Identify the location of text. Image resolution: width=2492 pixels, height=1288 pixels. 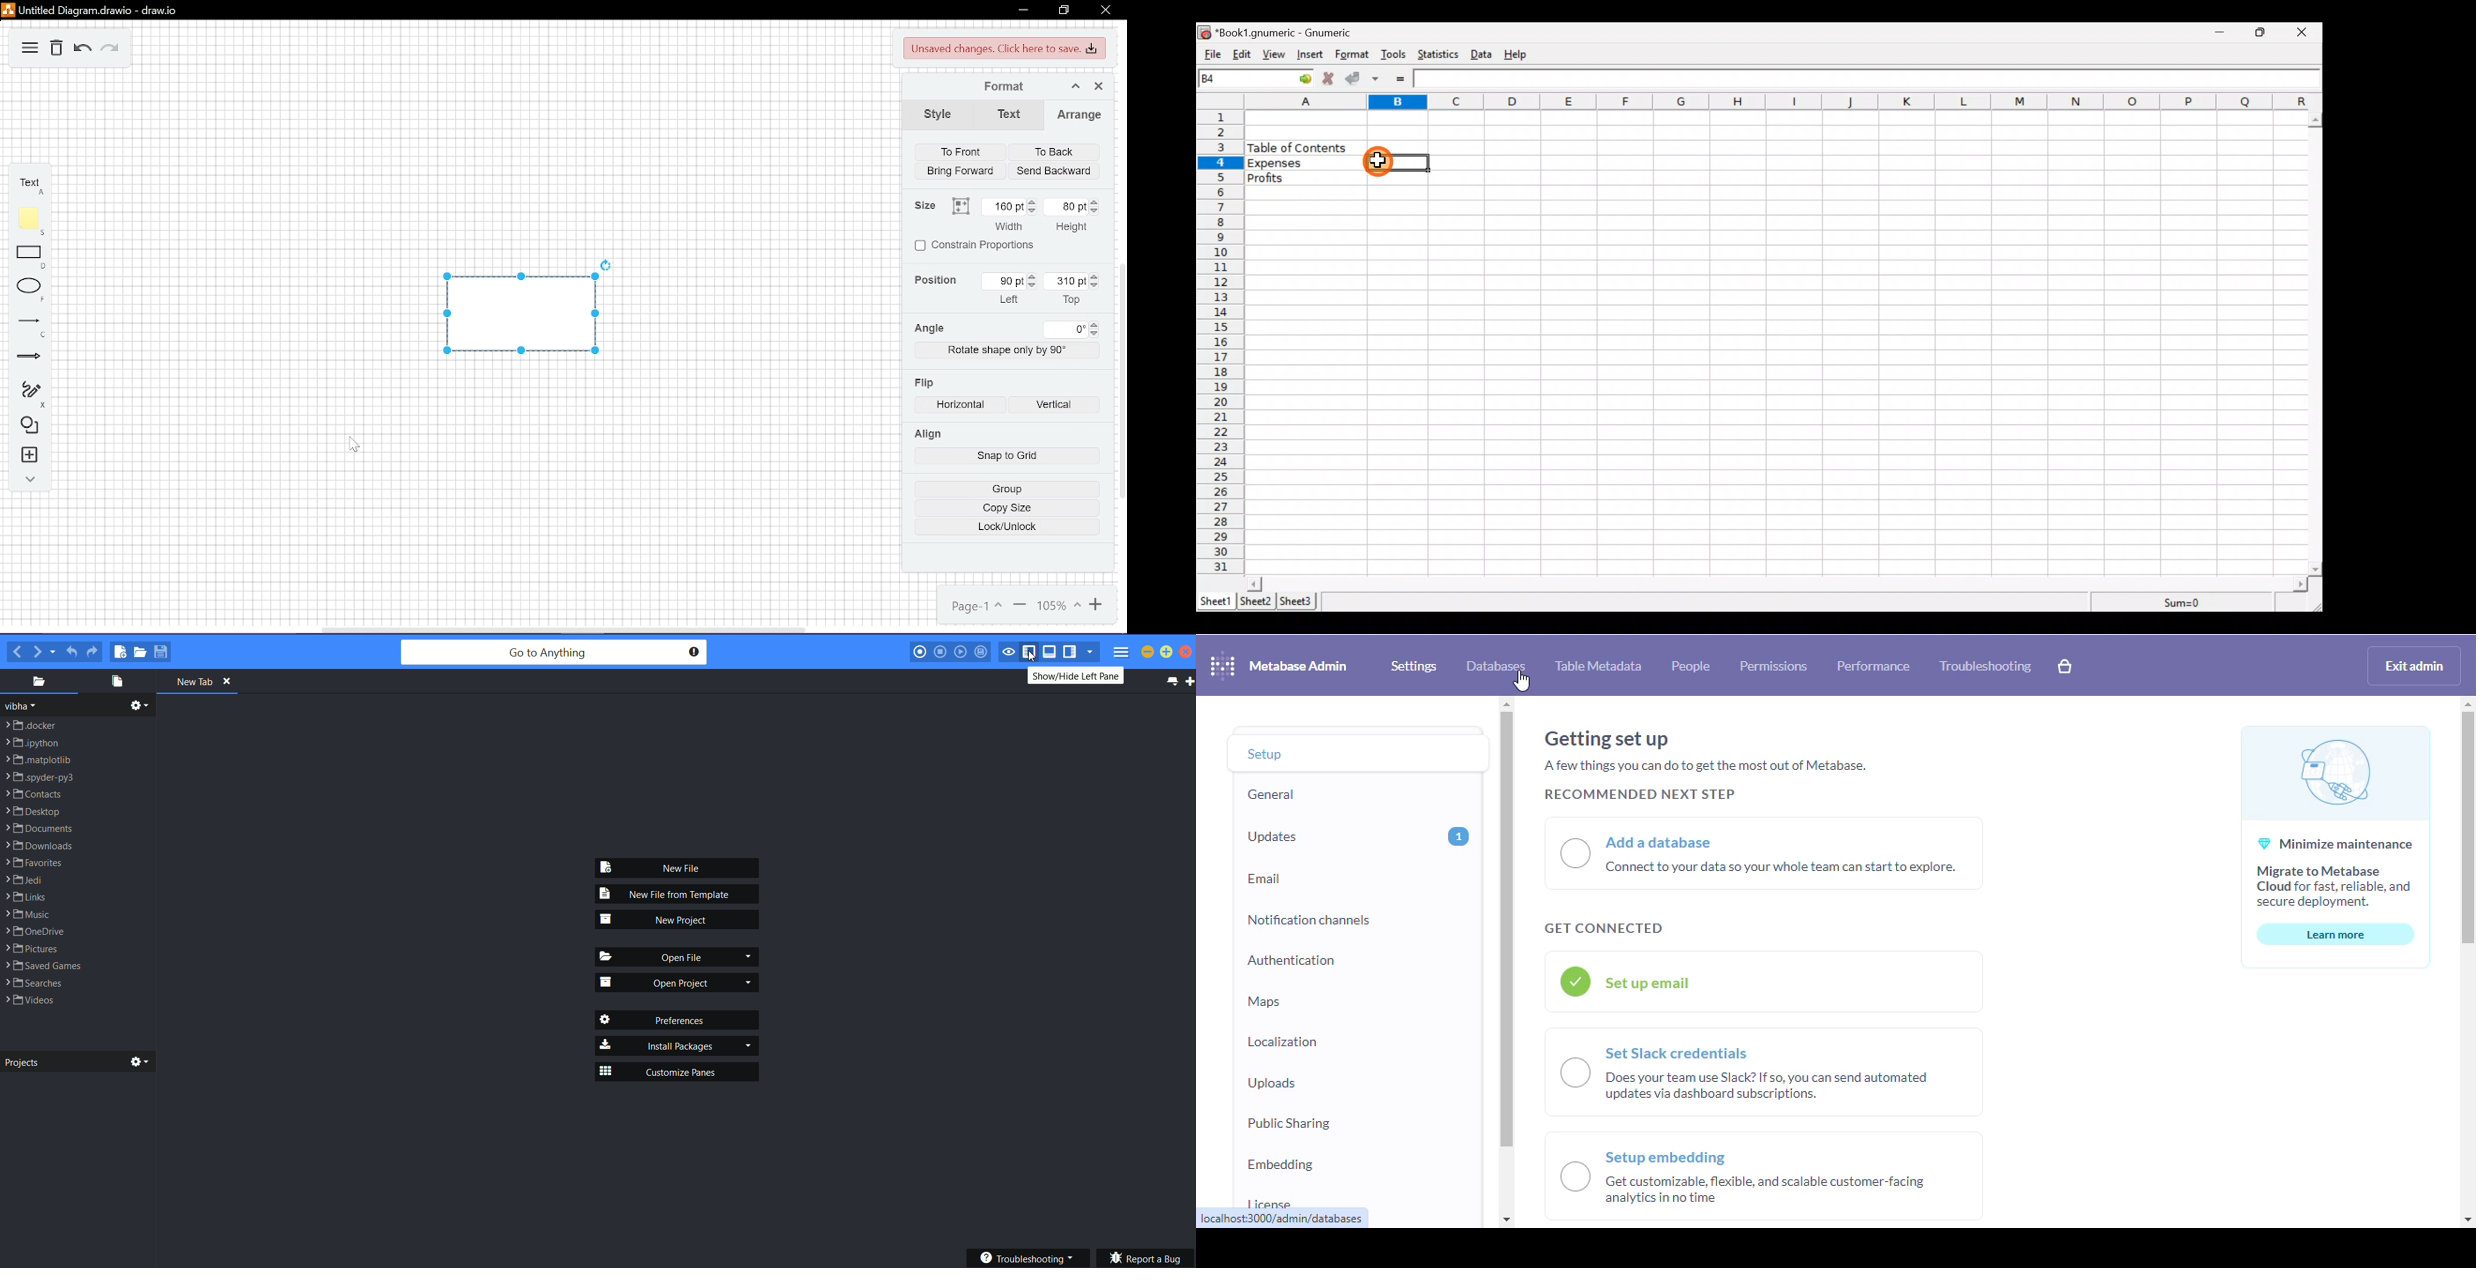
(33, 188).